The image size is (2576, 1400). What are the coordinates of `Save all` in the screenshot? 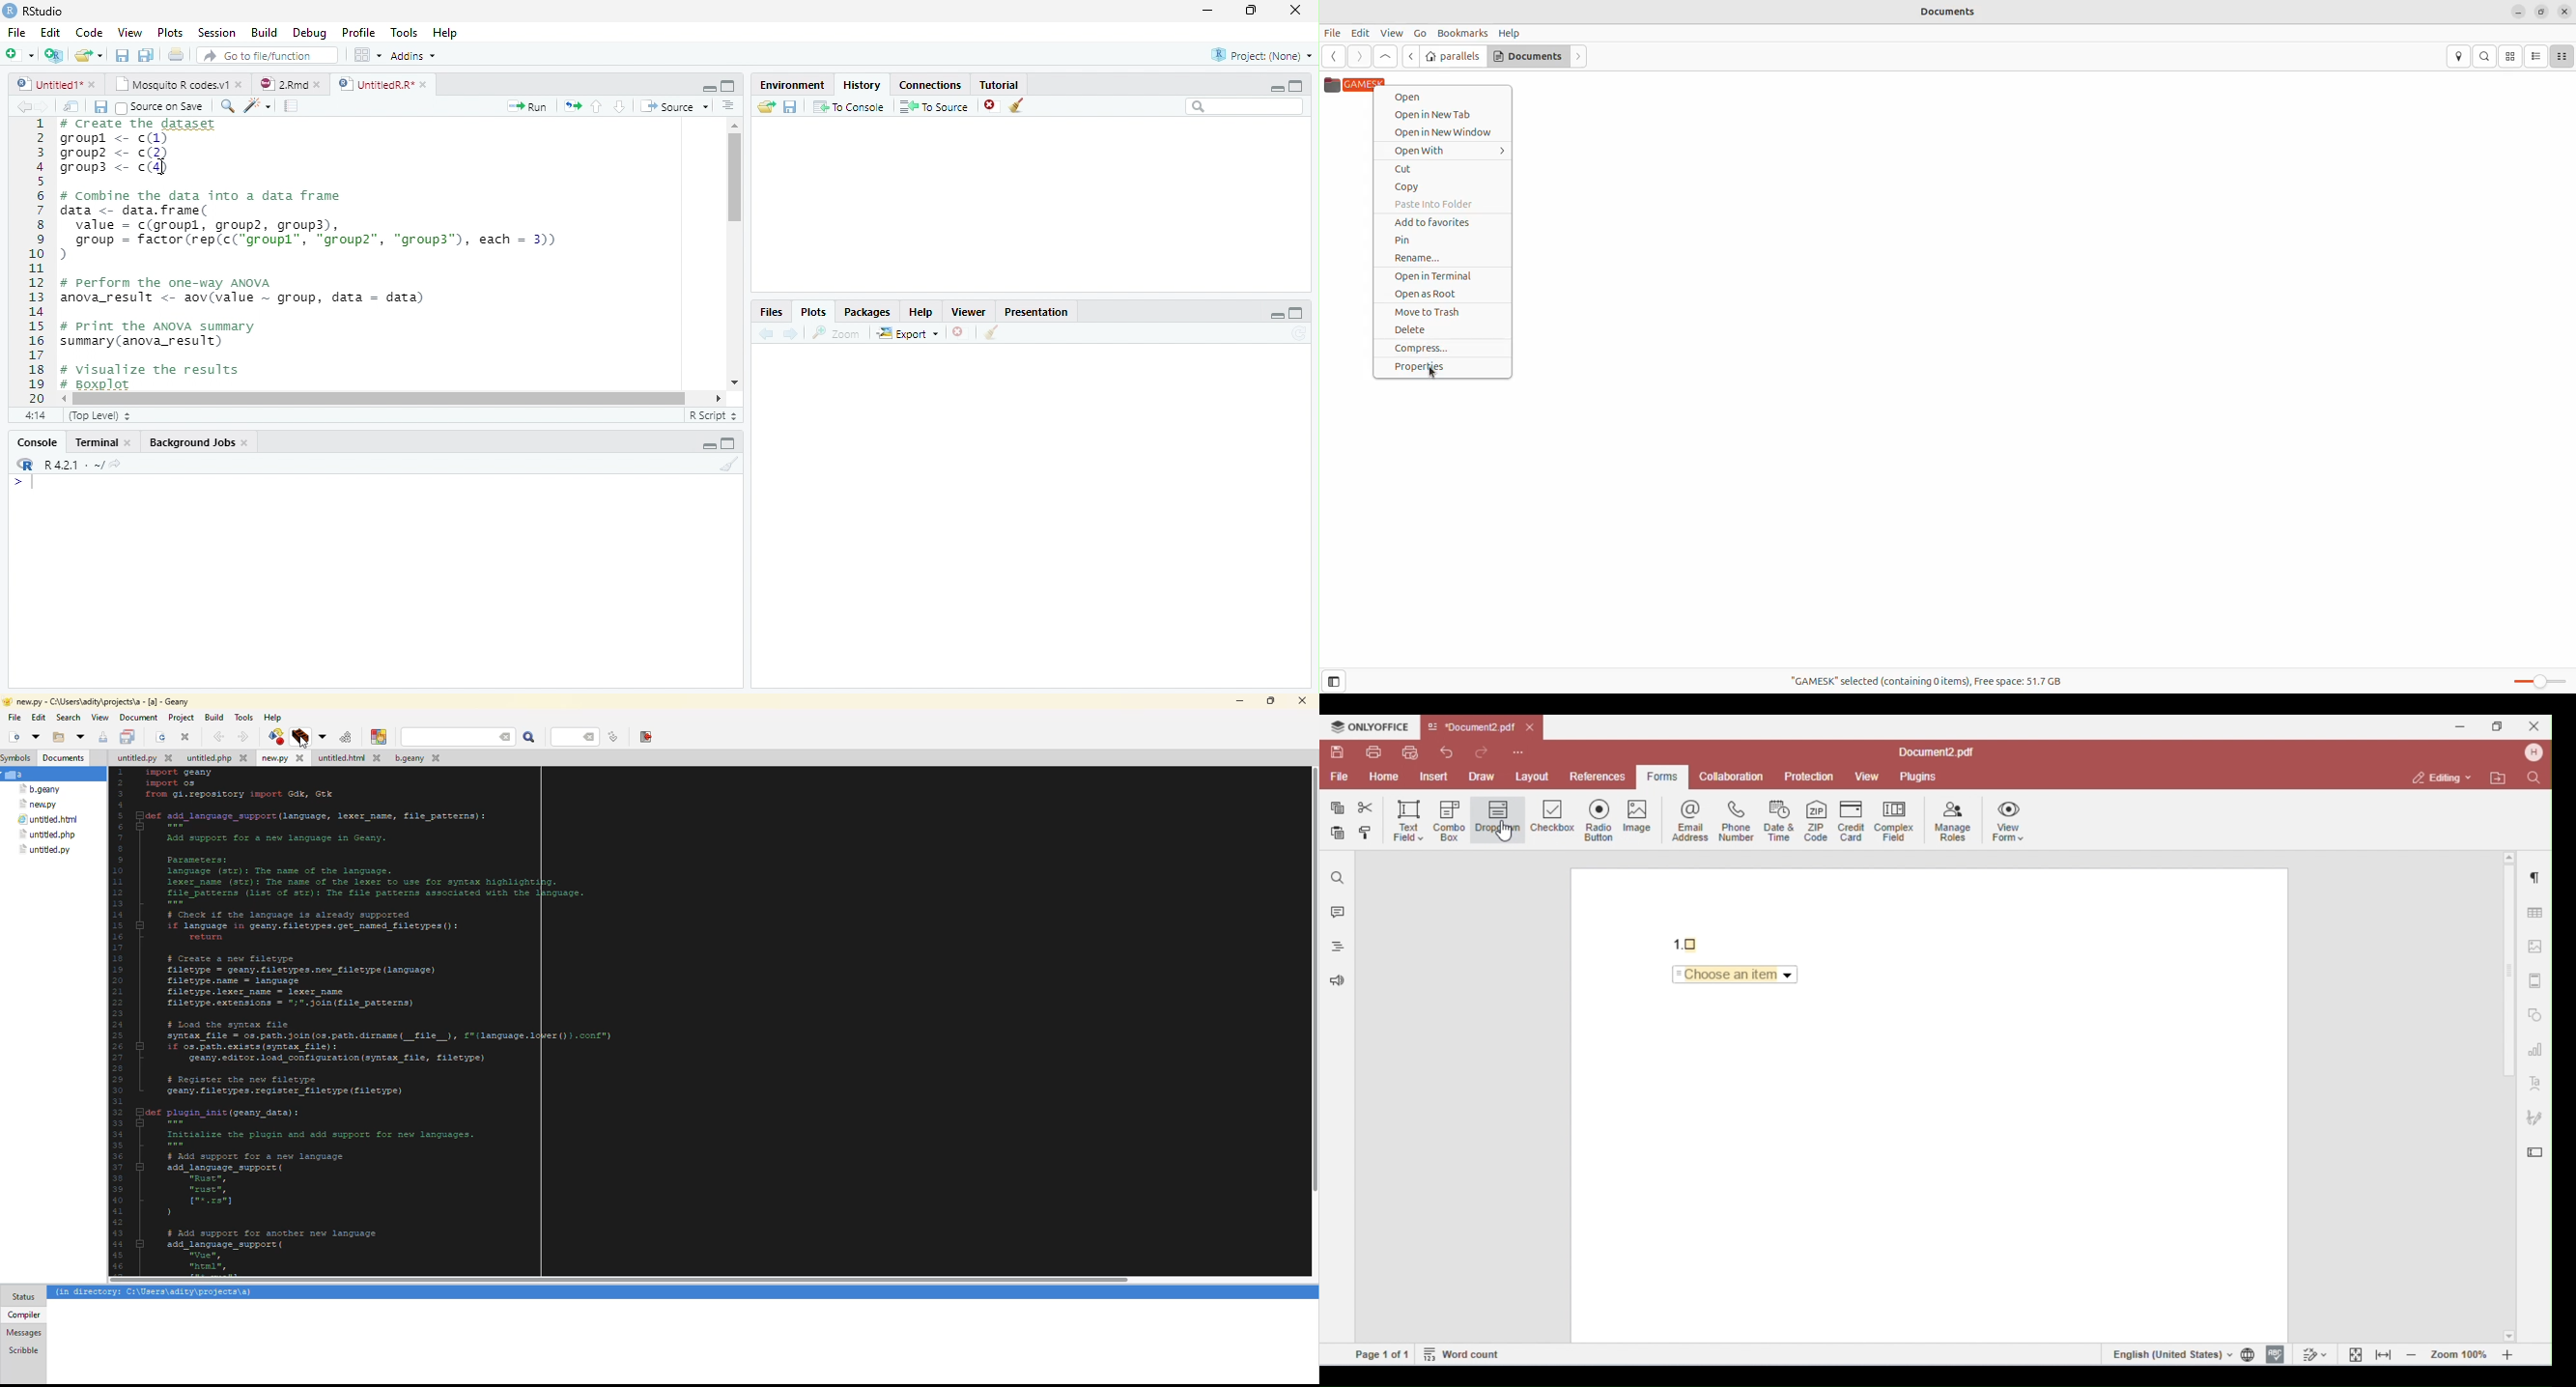 It's located at (104, 108).